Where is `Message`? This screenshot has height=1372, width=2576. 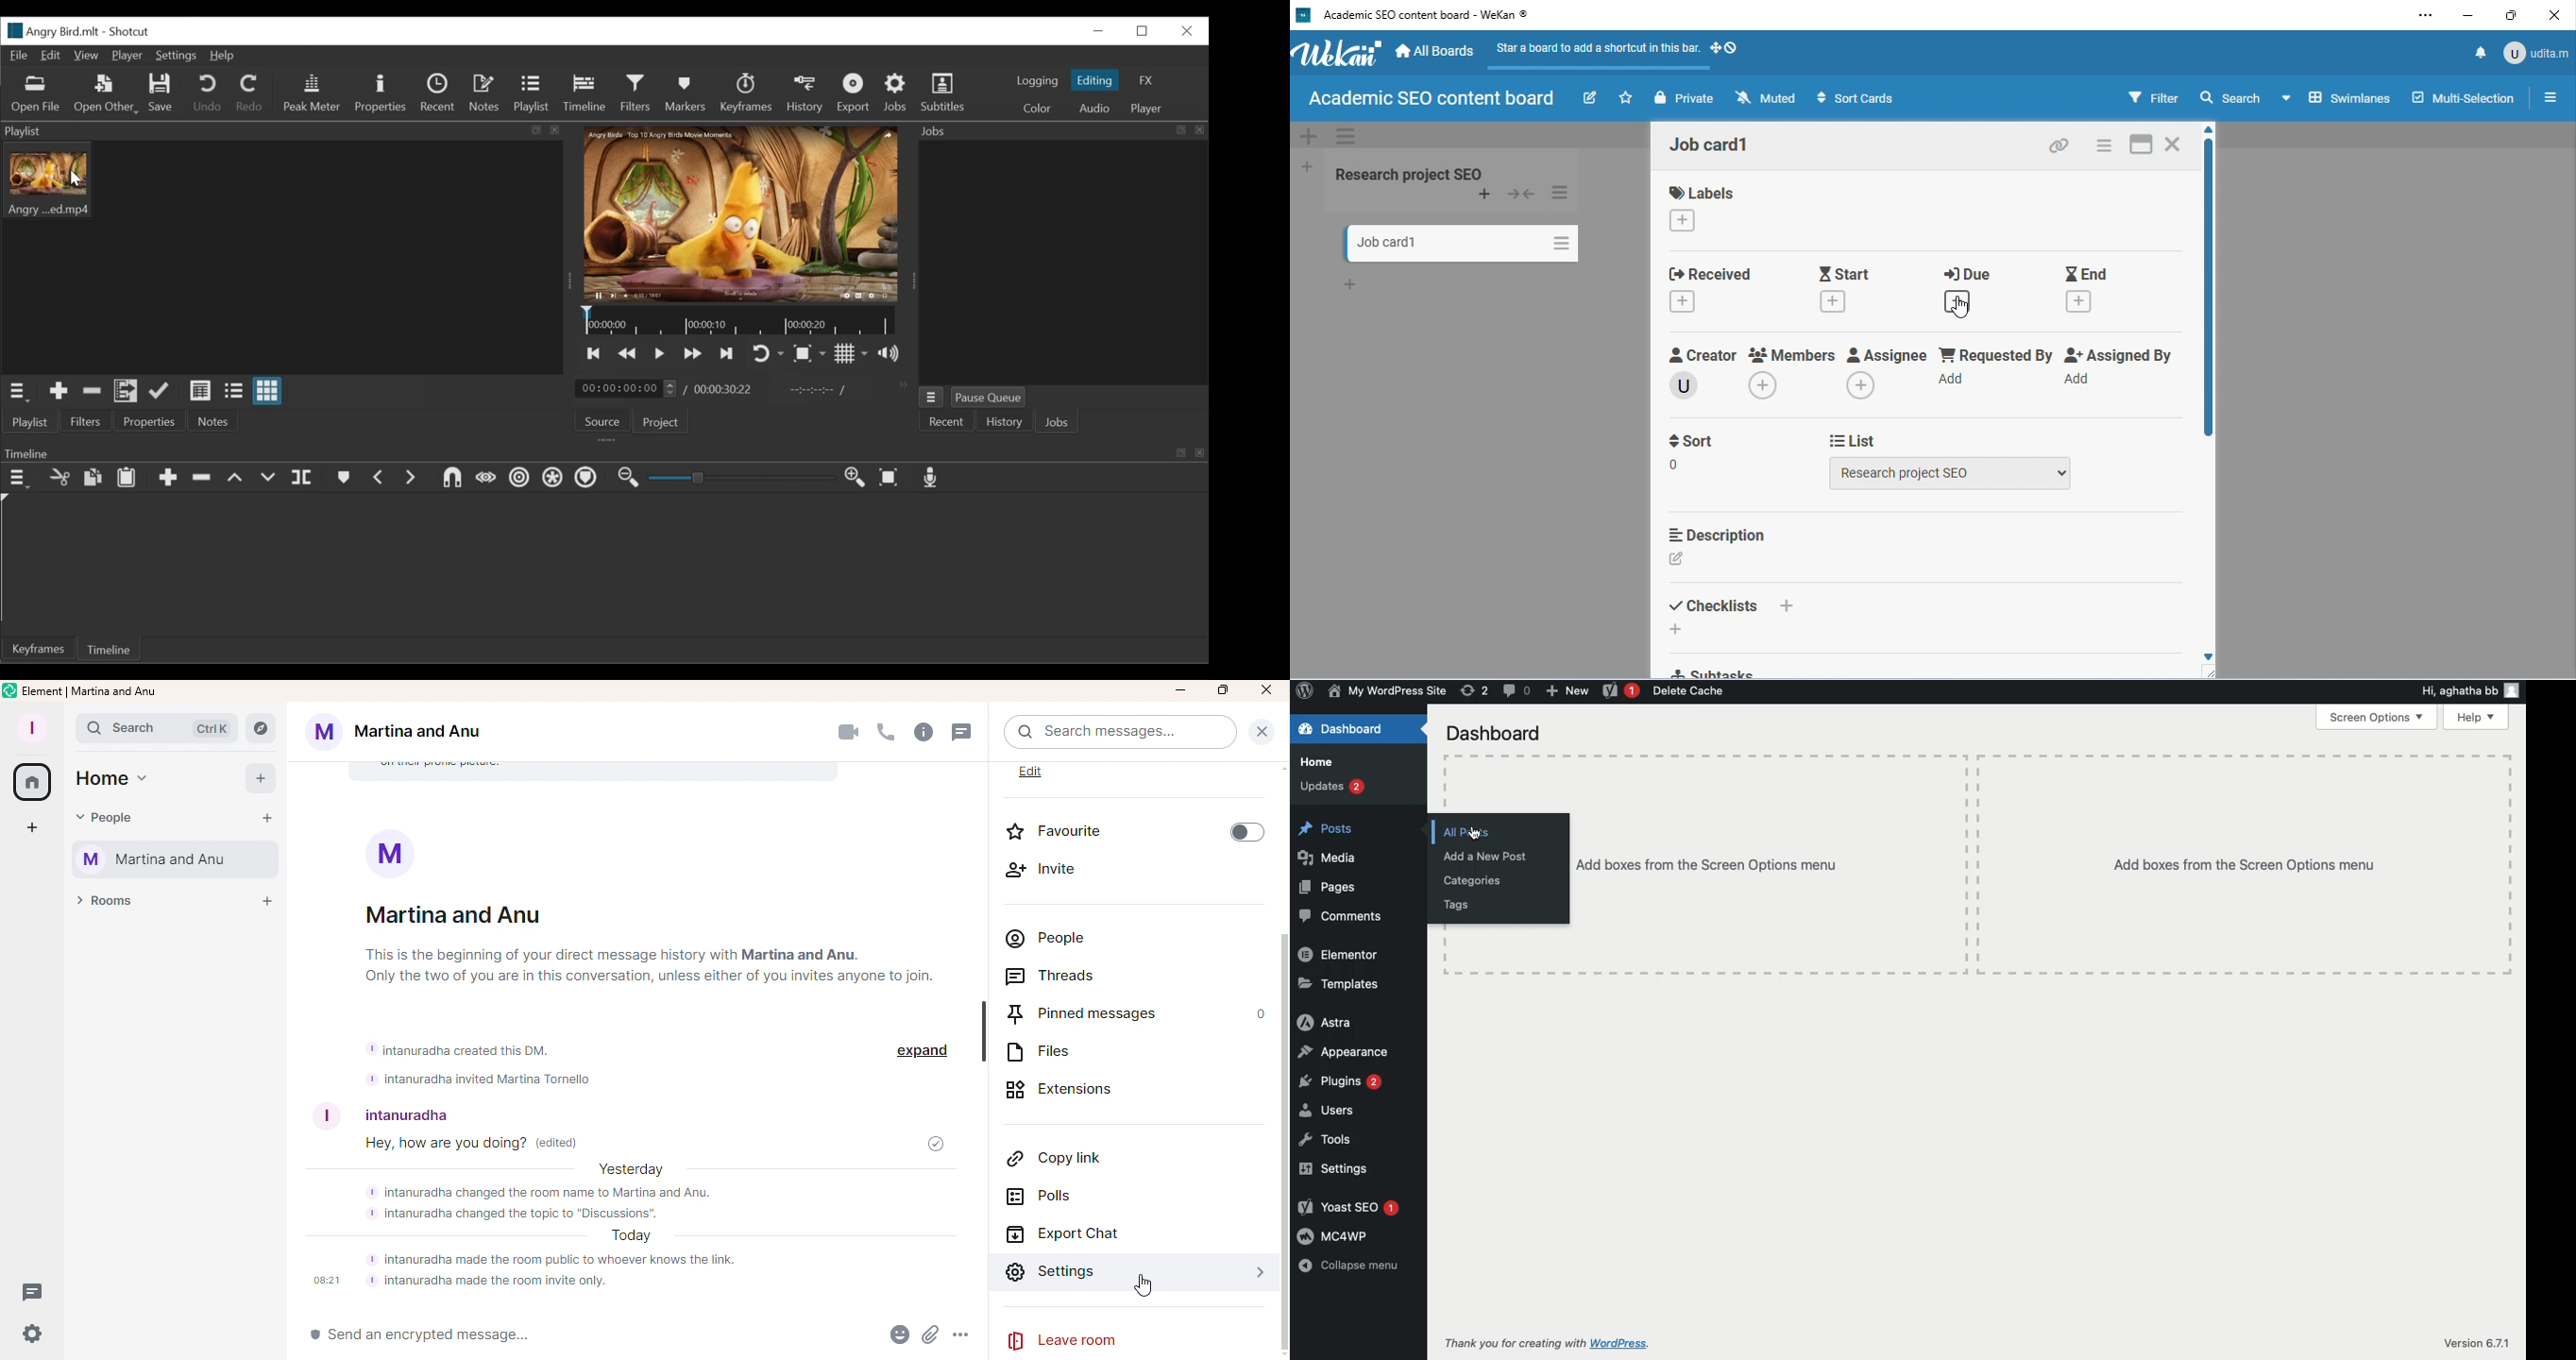
Message is located at coordinates (461, 1147).